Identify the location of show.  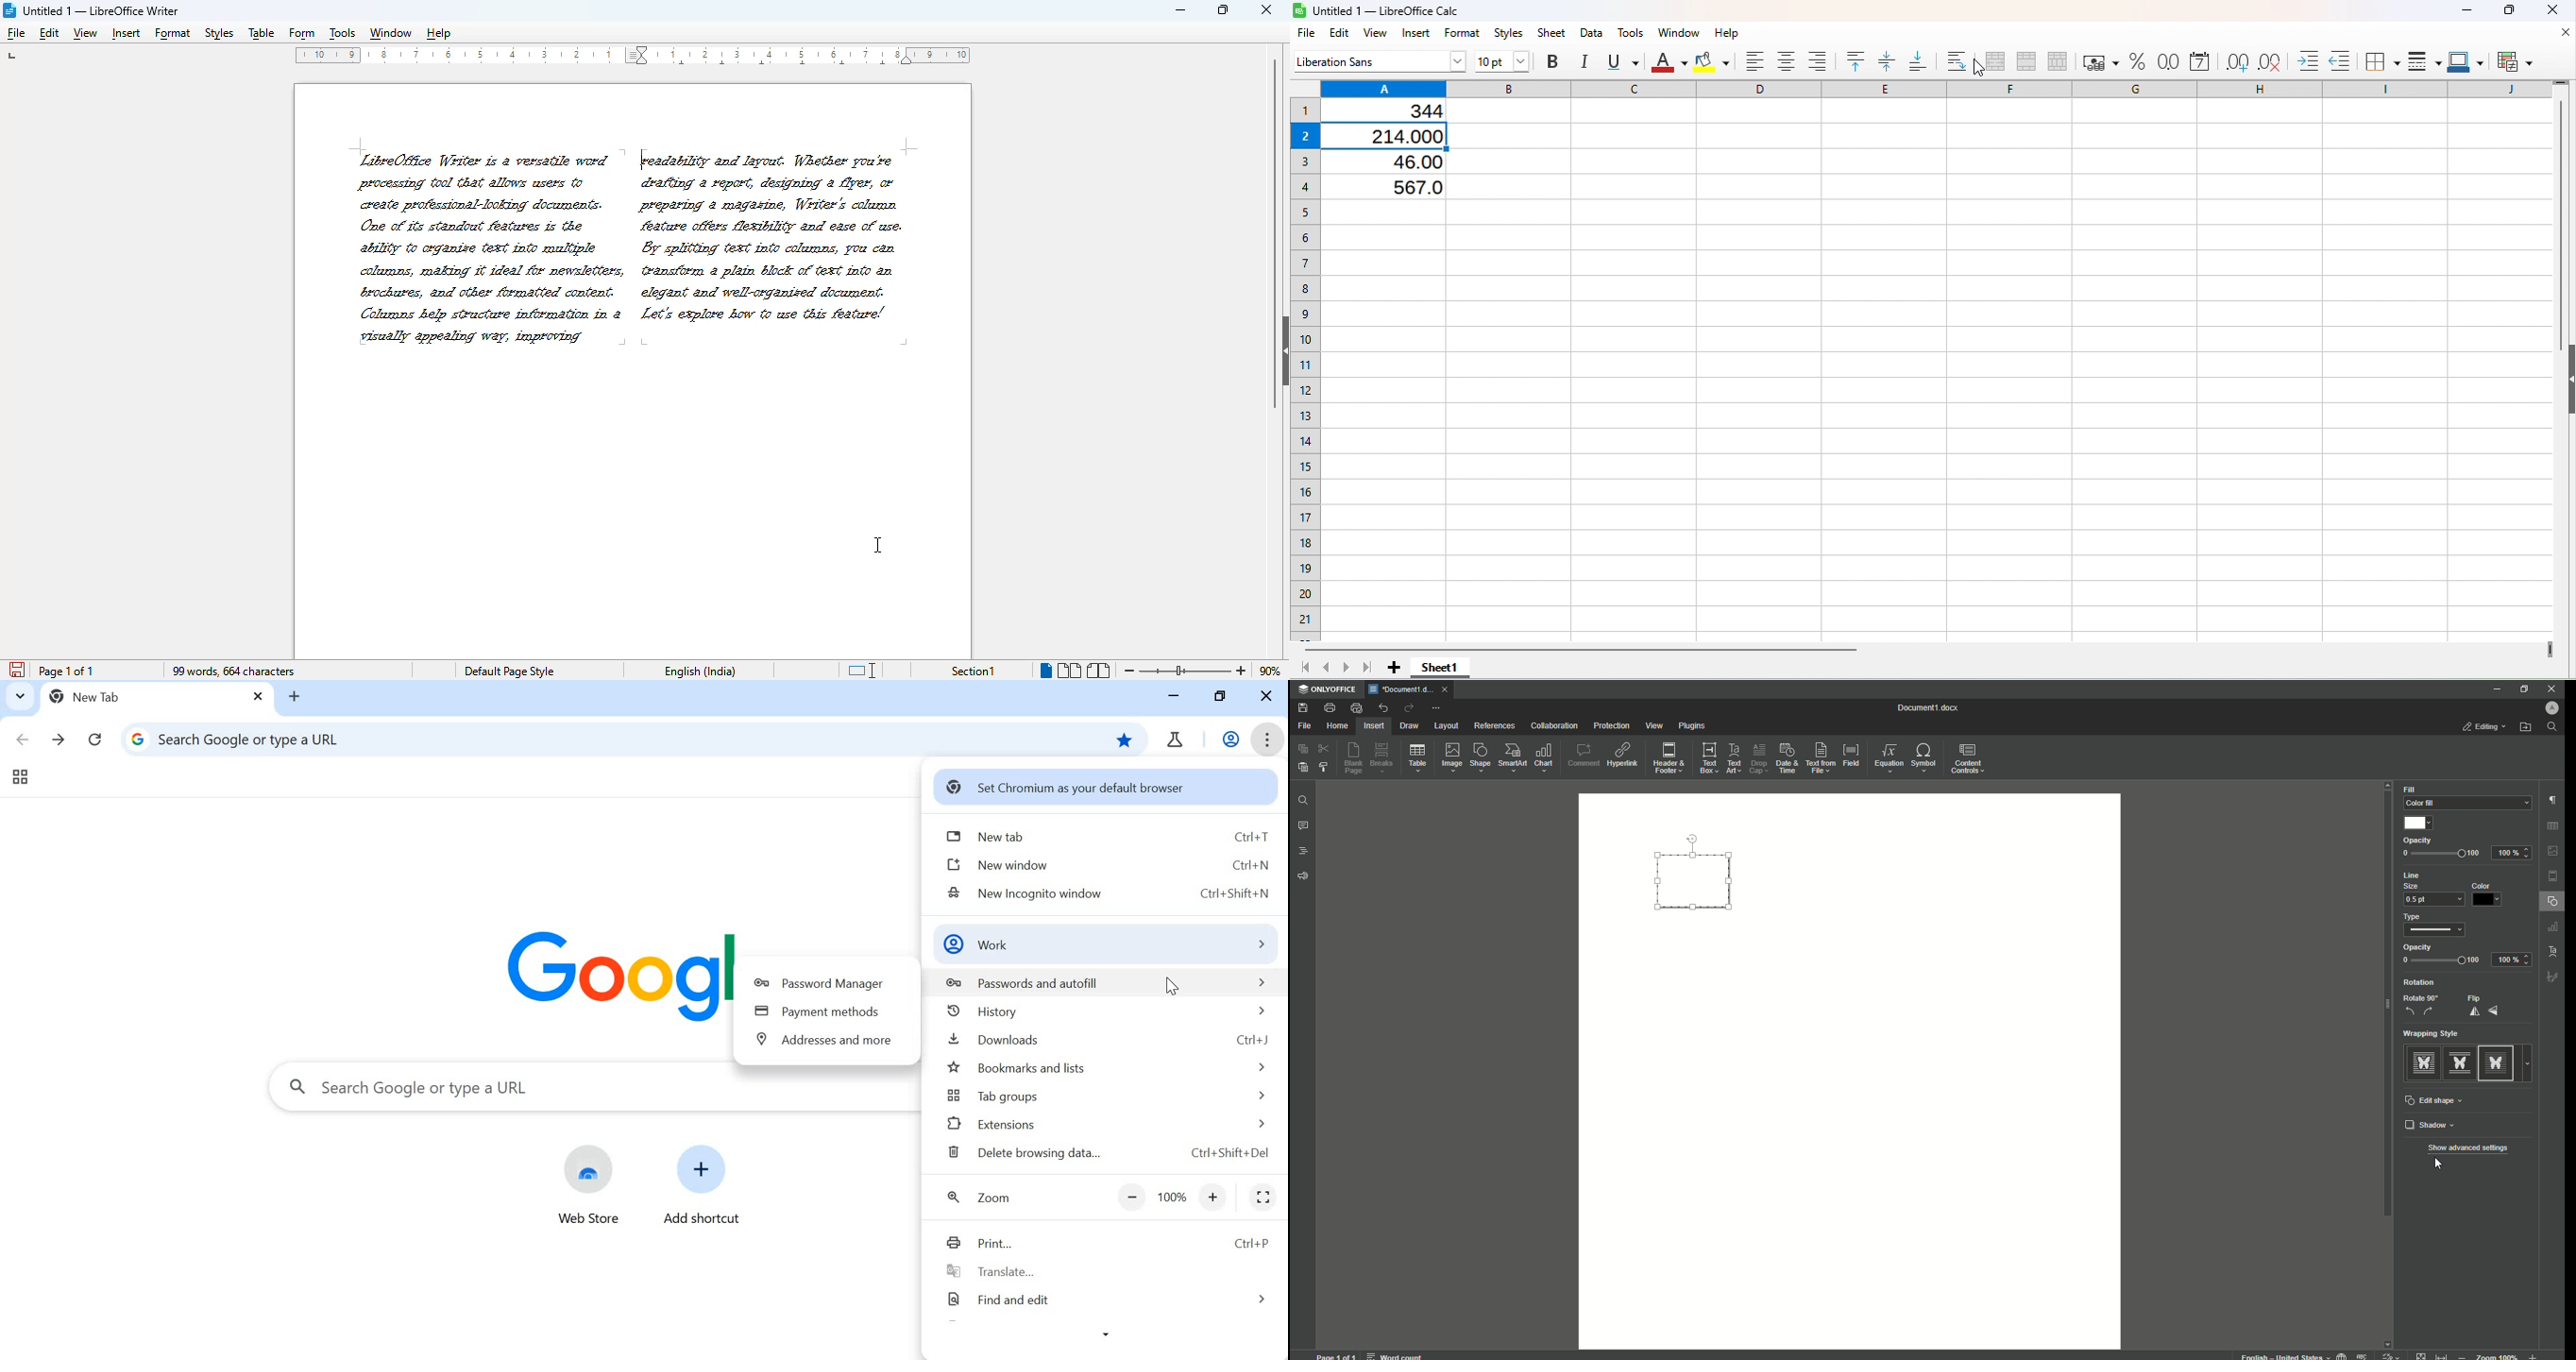
(1281, 350).